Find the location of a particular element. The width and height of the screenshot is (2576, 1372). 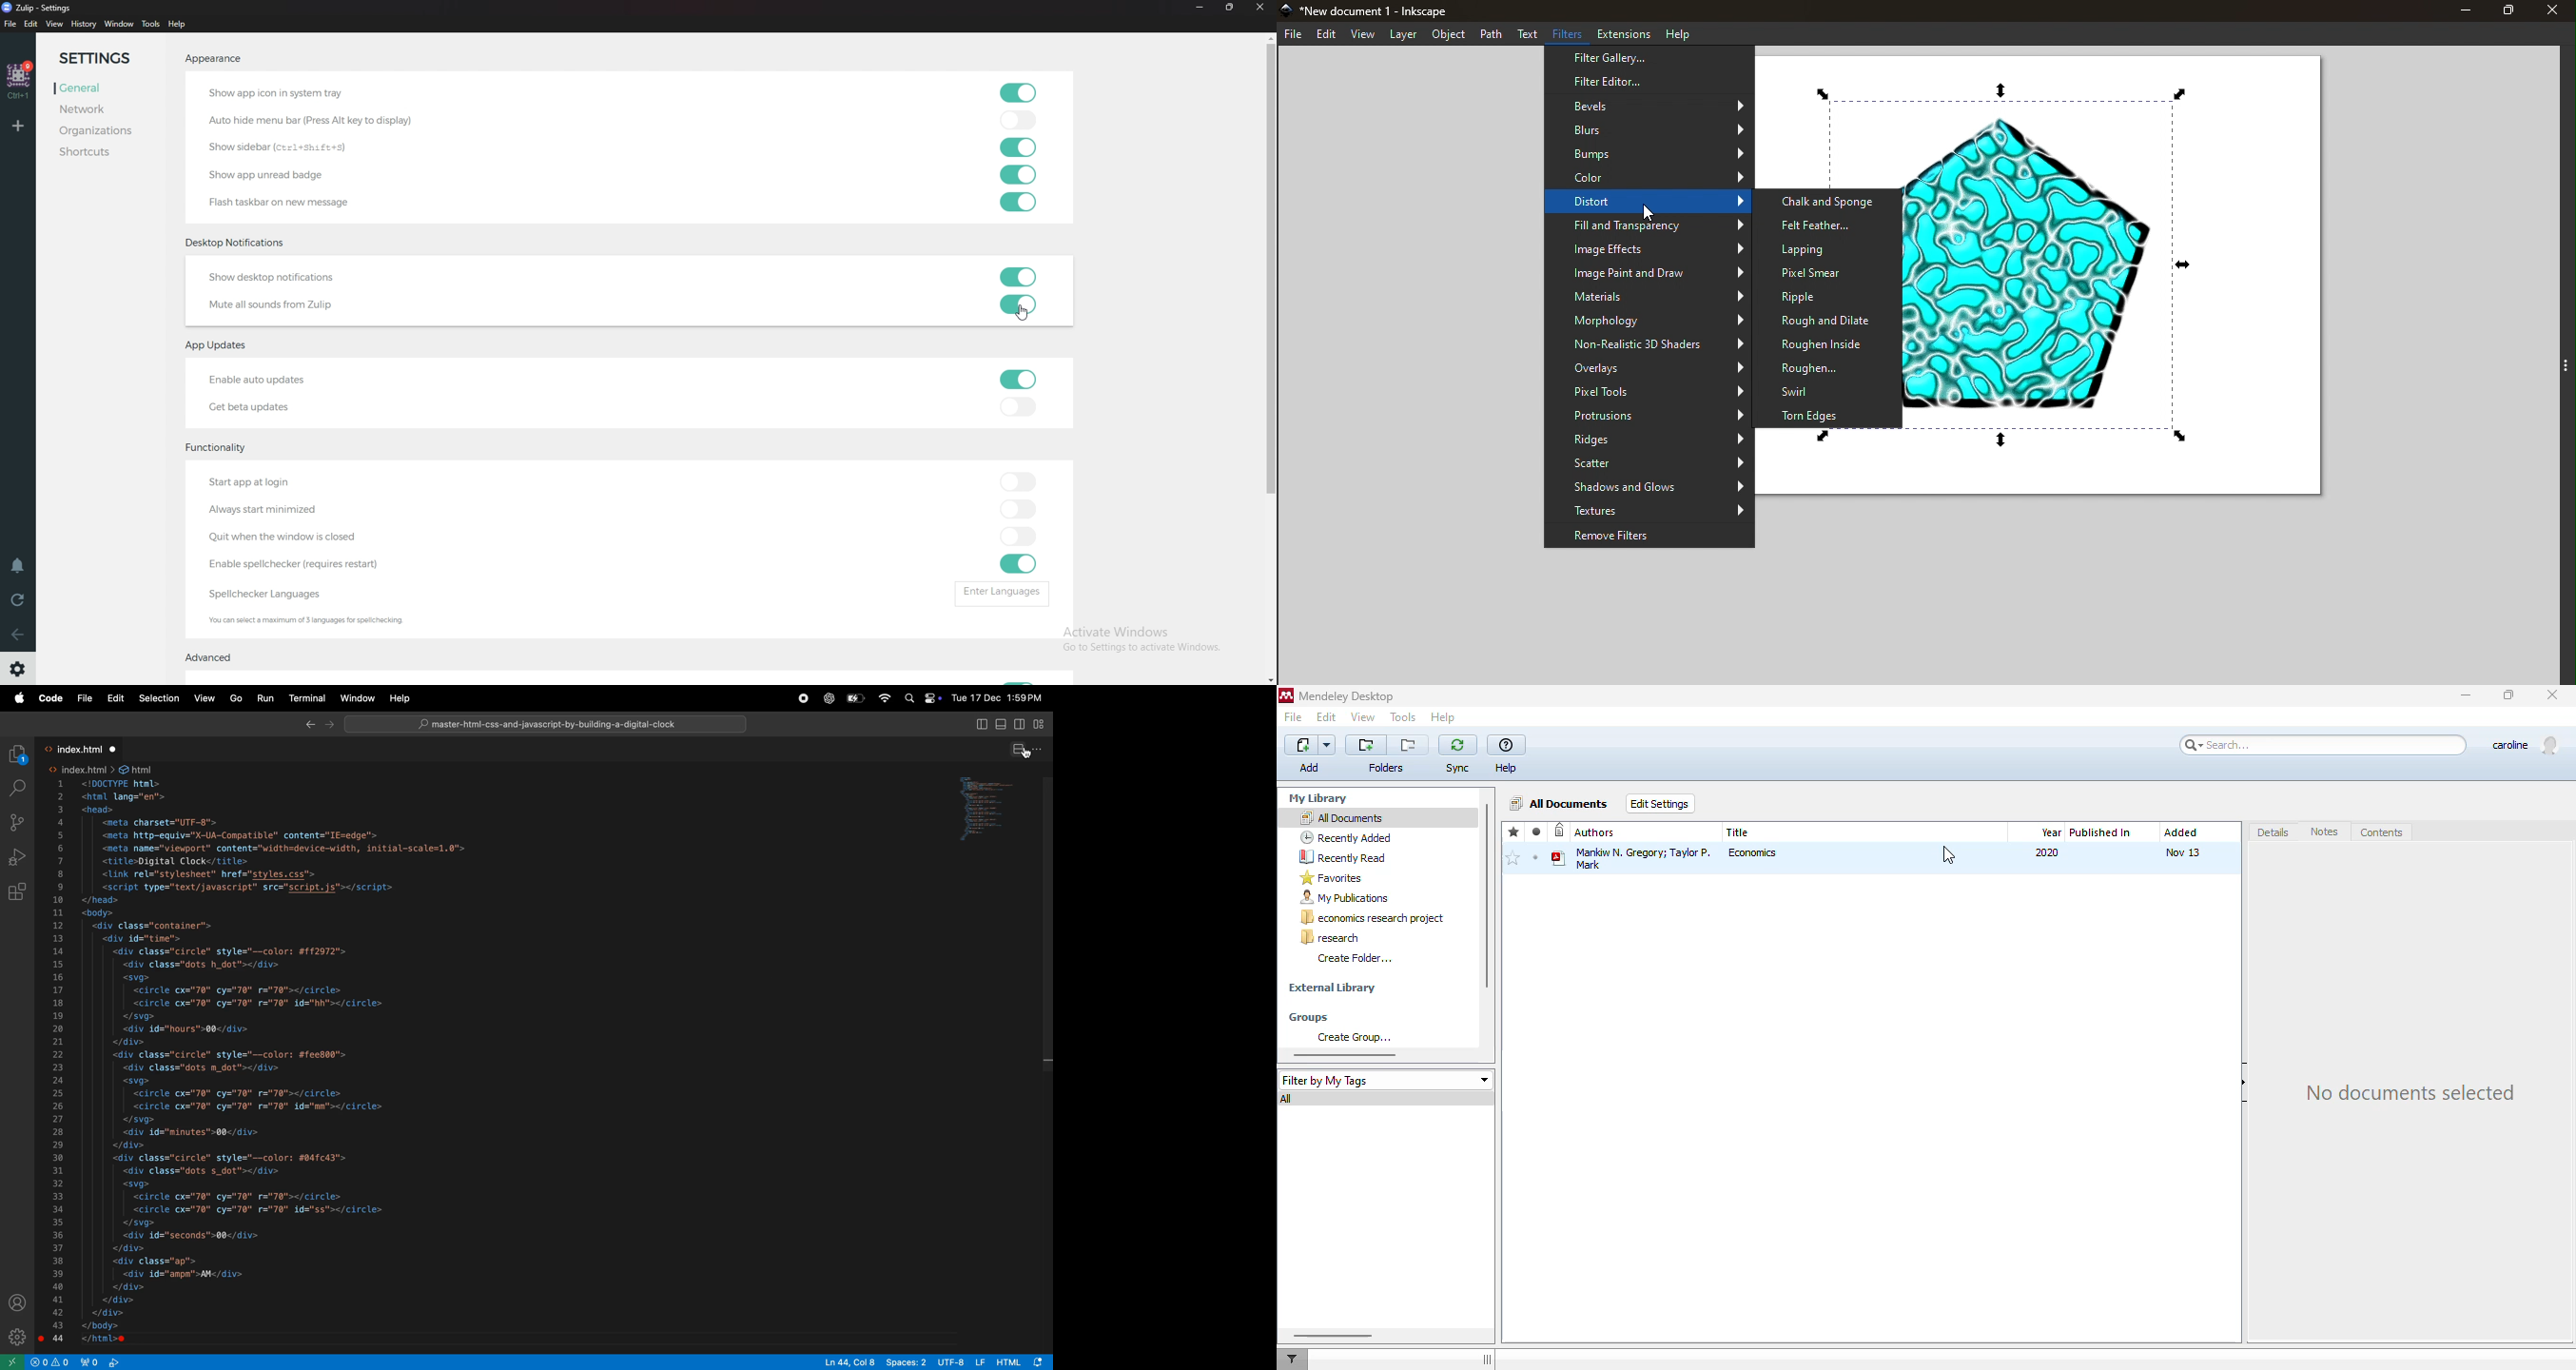

home is located at coordinates (18, 79).